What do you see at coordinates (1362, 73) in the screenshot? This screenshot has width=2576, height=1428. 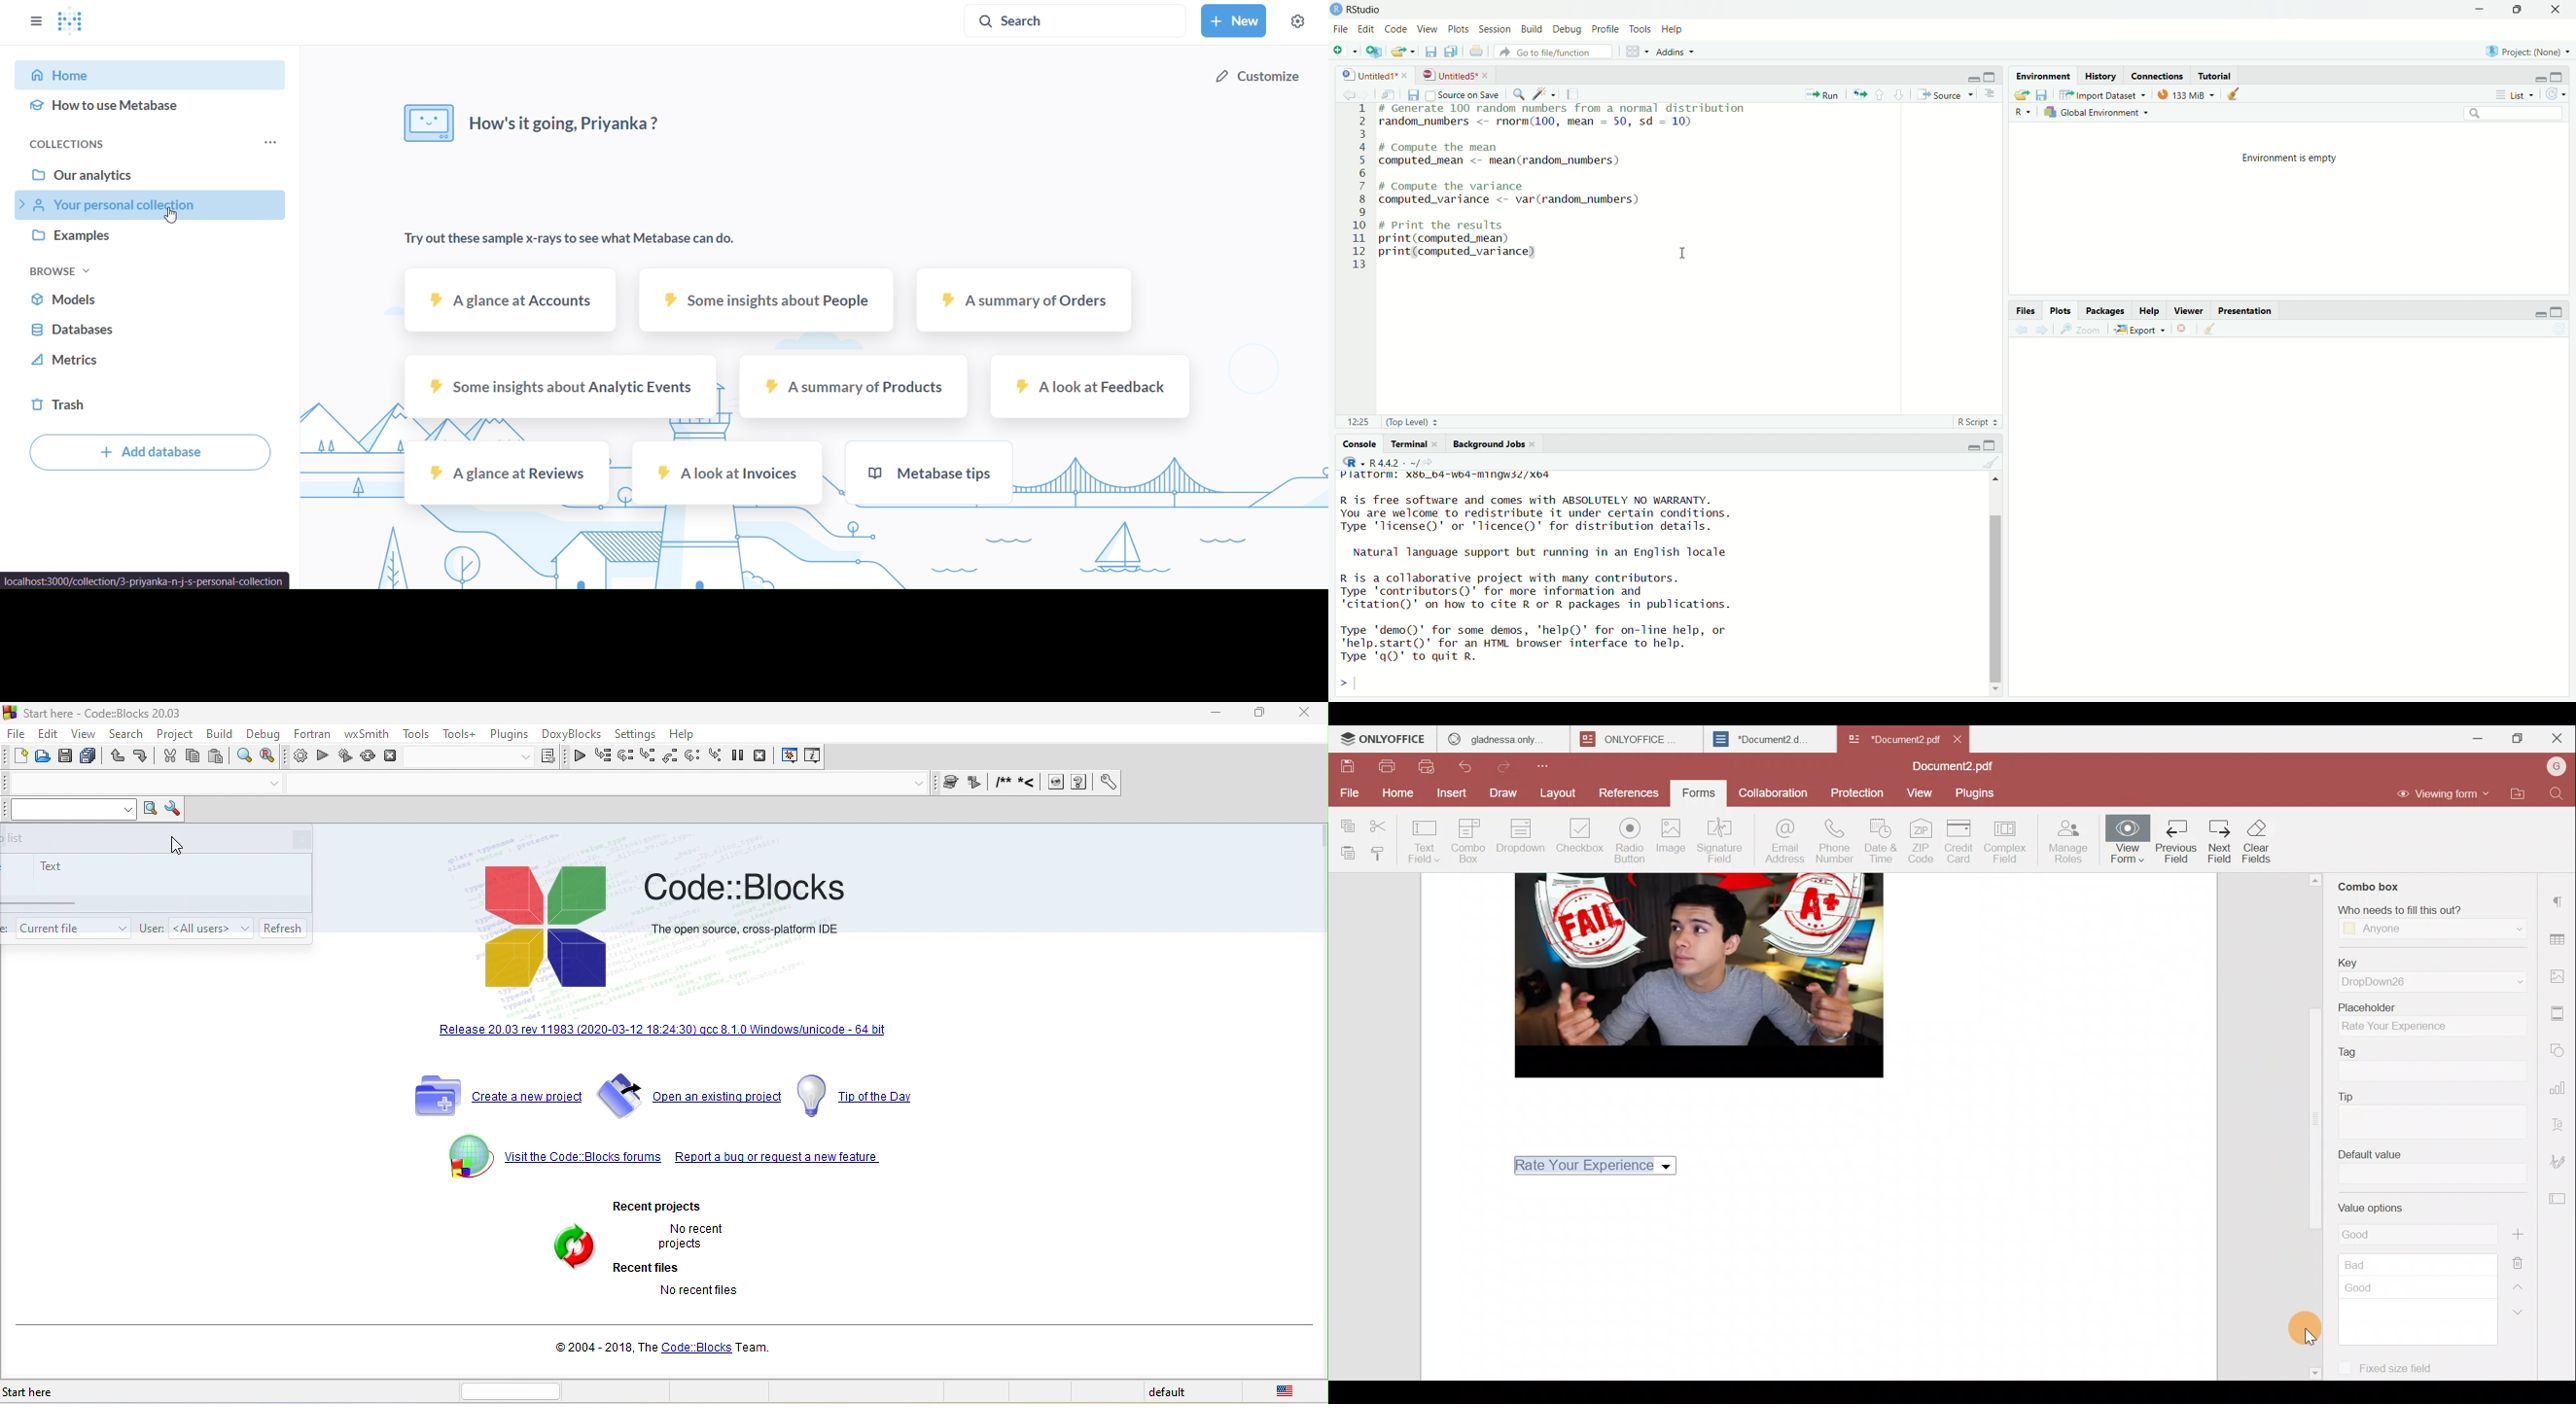 I see `untitled1` at bounding box center [1362, 73].